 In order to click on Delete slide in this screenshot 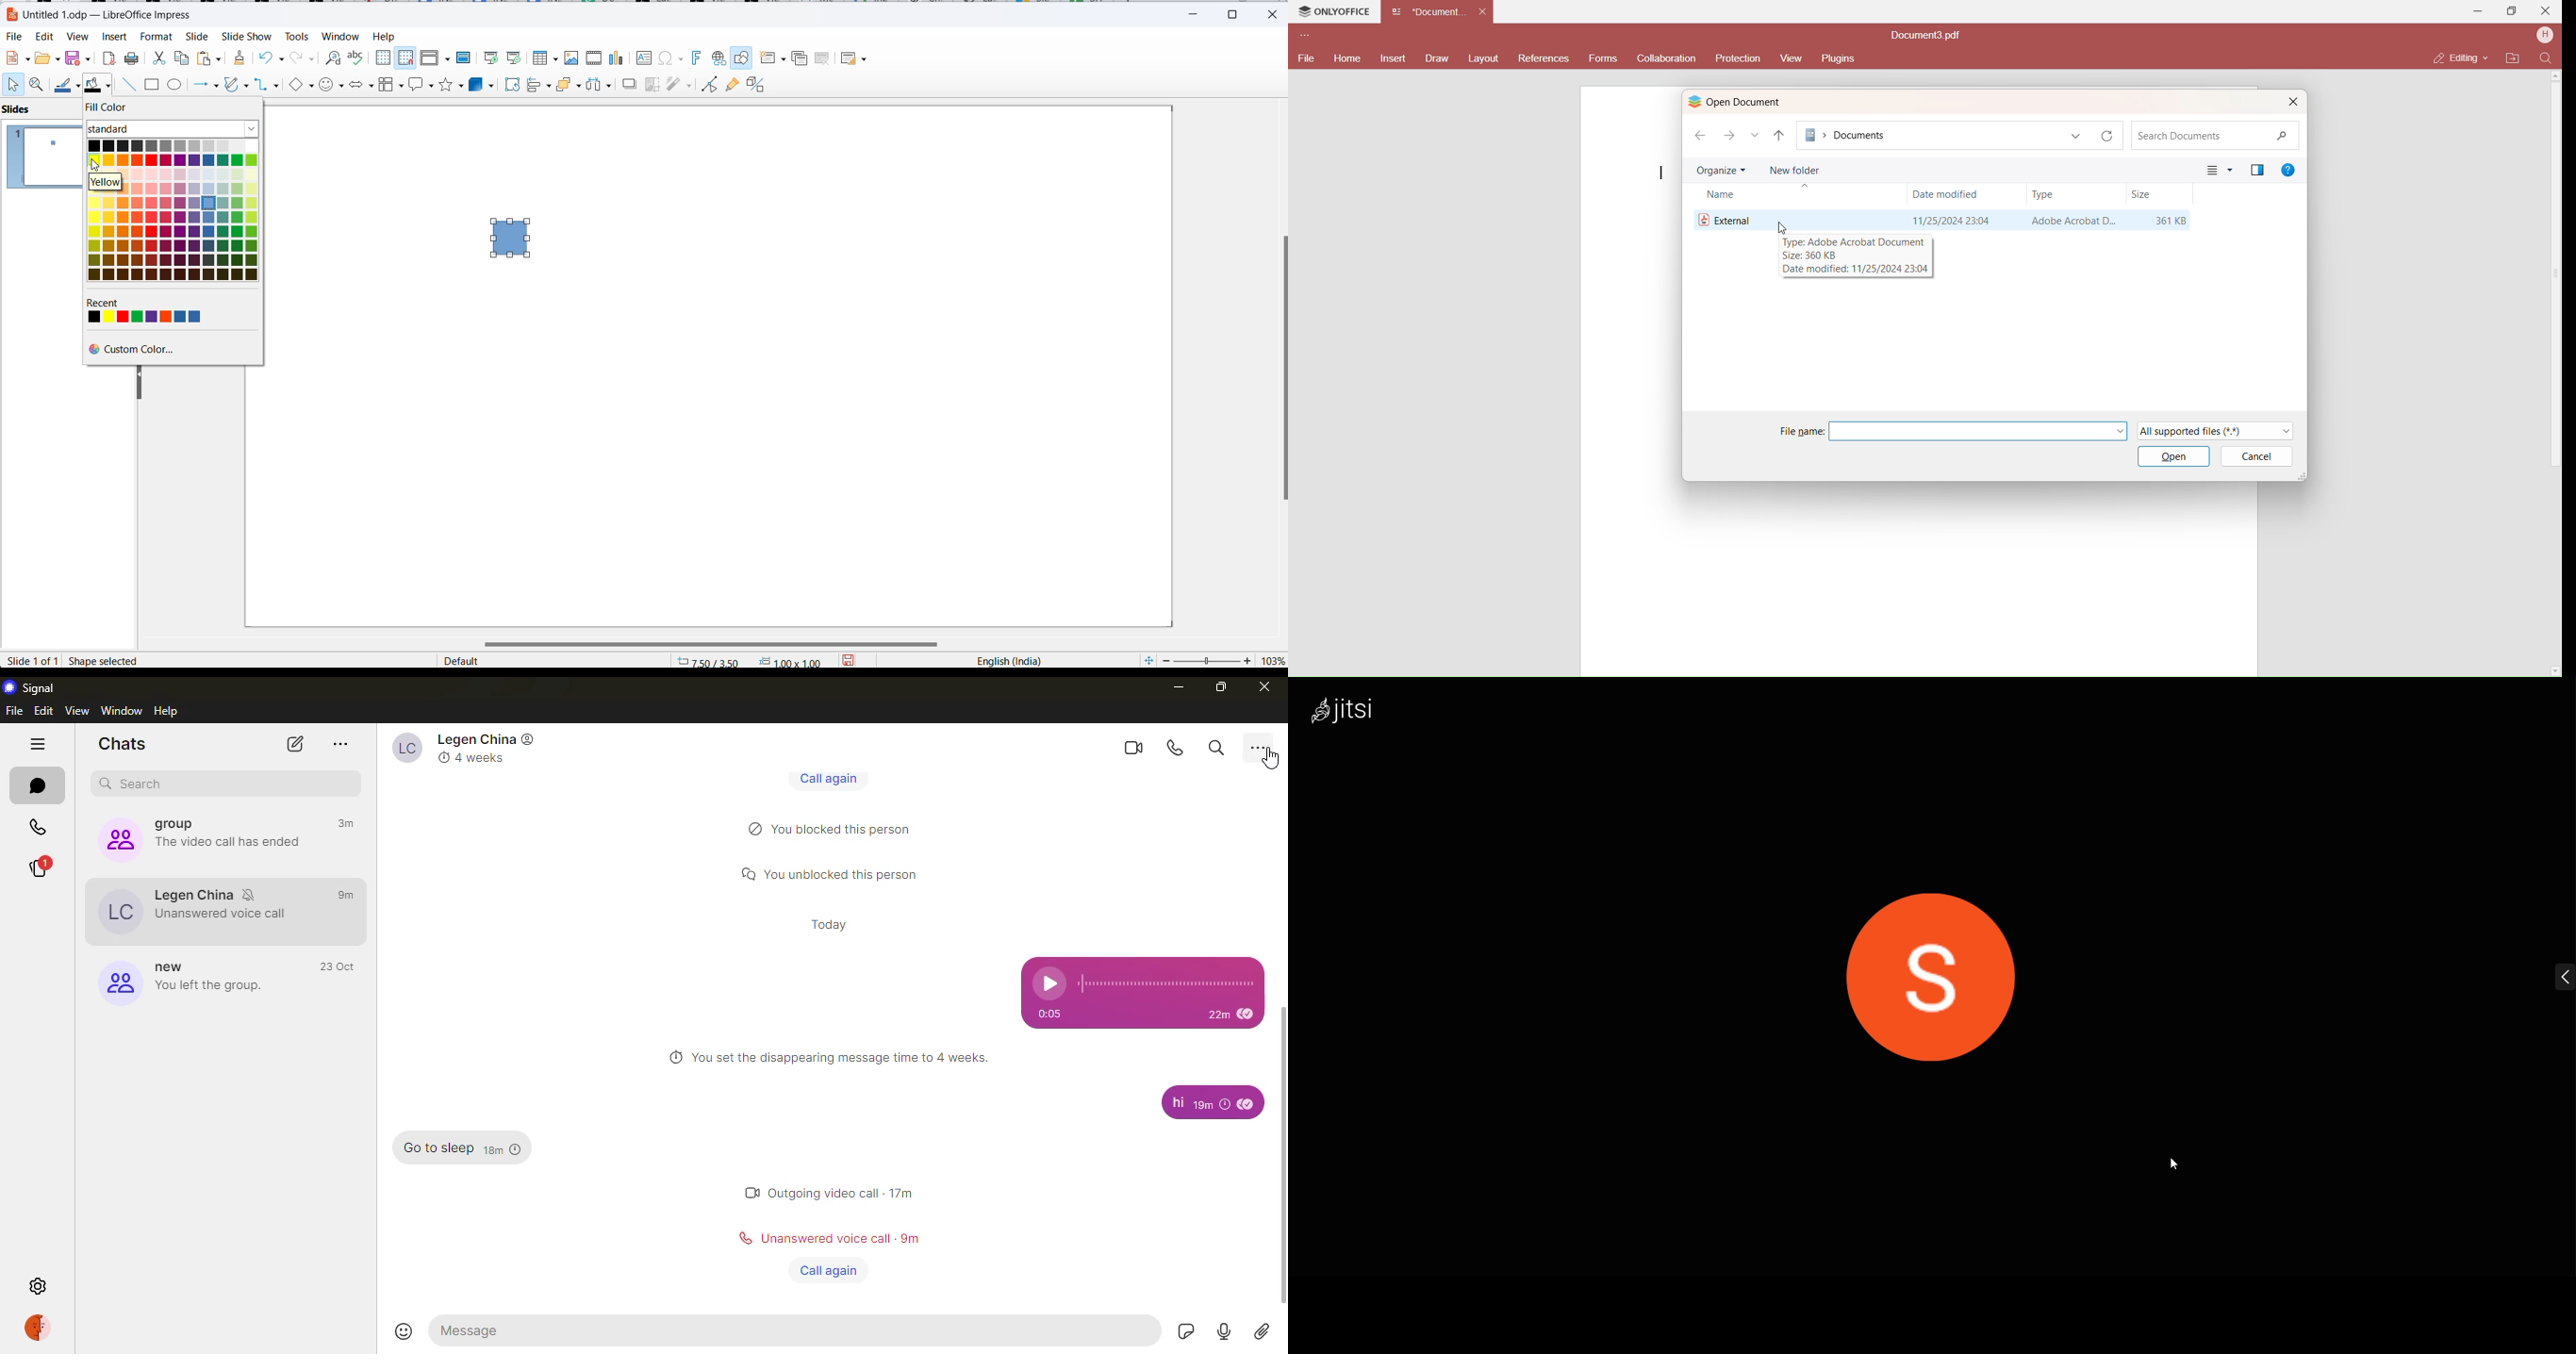, I will do `click(823, 58)`.